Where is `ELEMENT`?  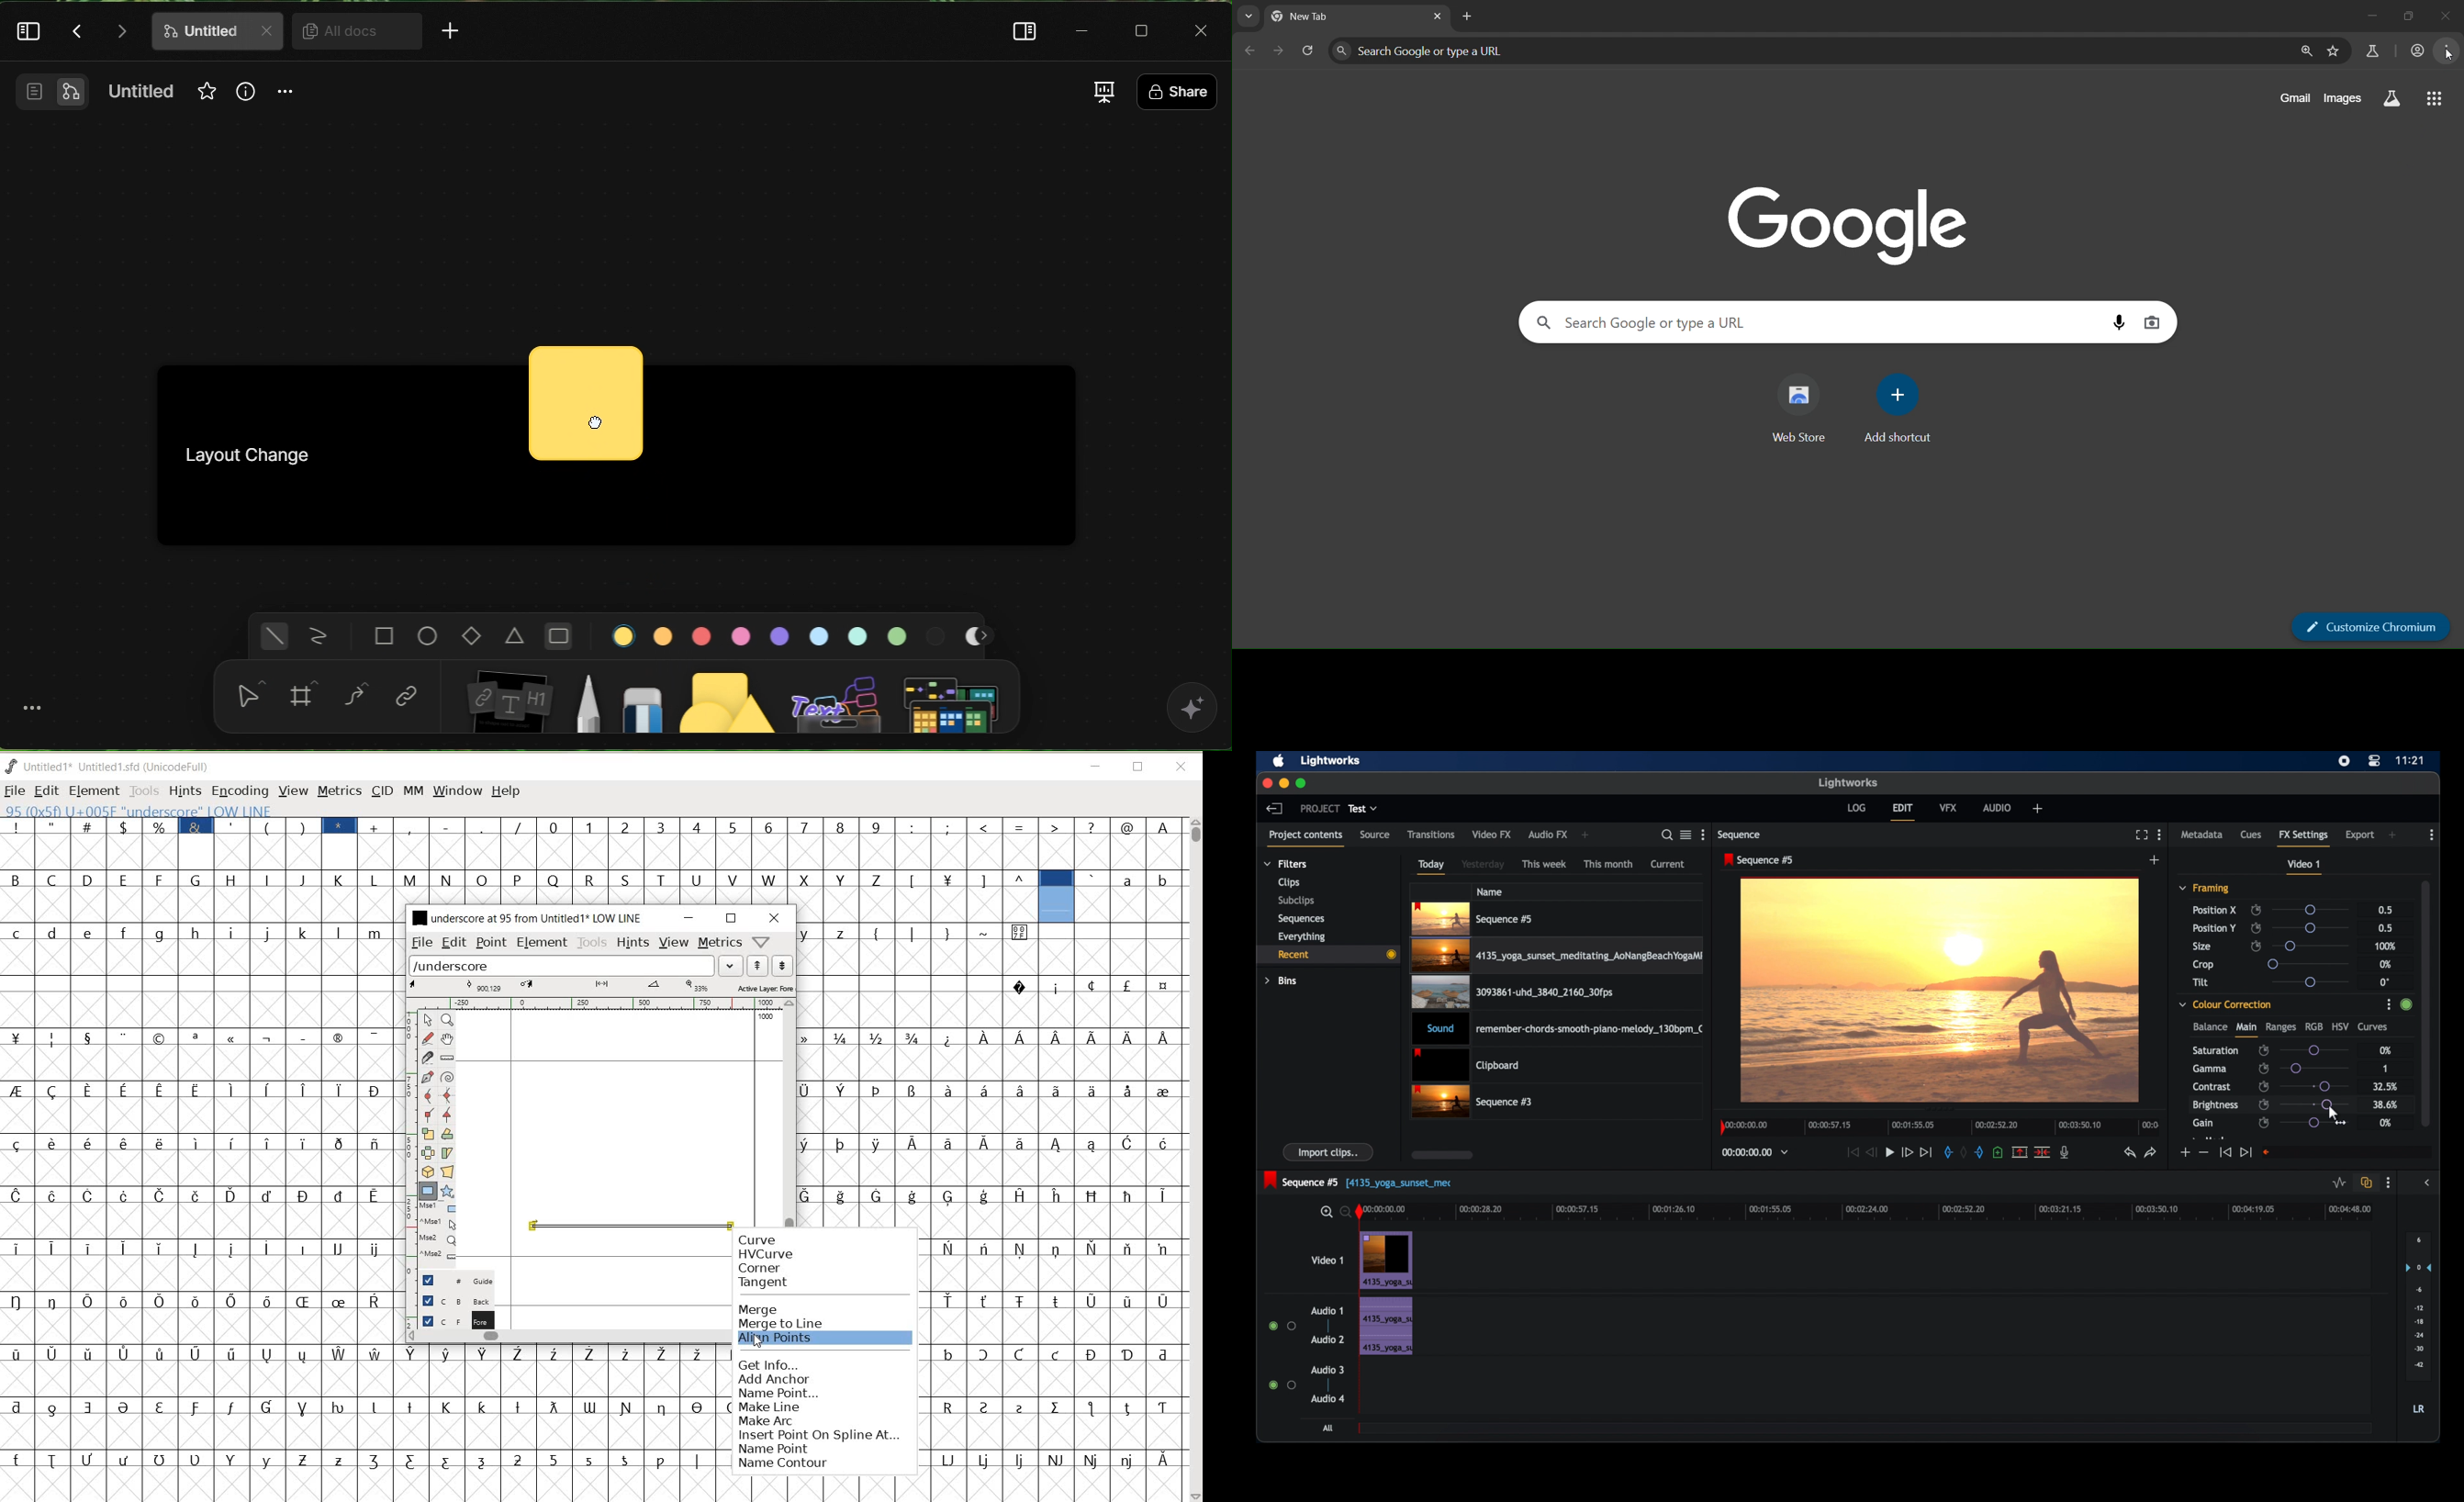 ELEMENT is located at coordinates (94, 791).